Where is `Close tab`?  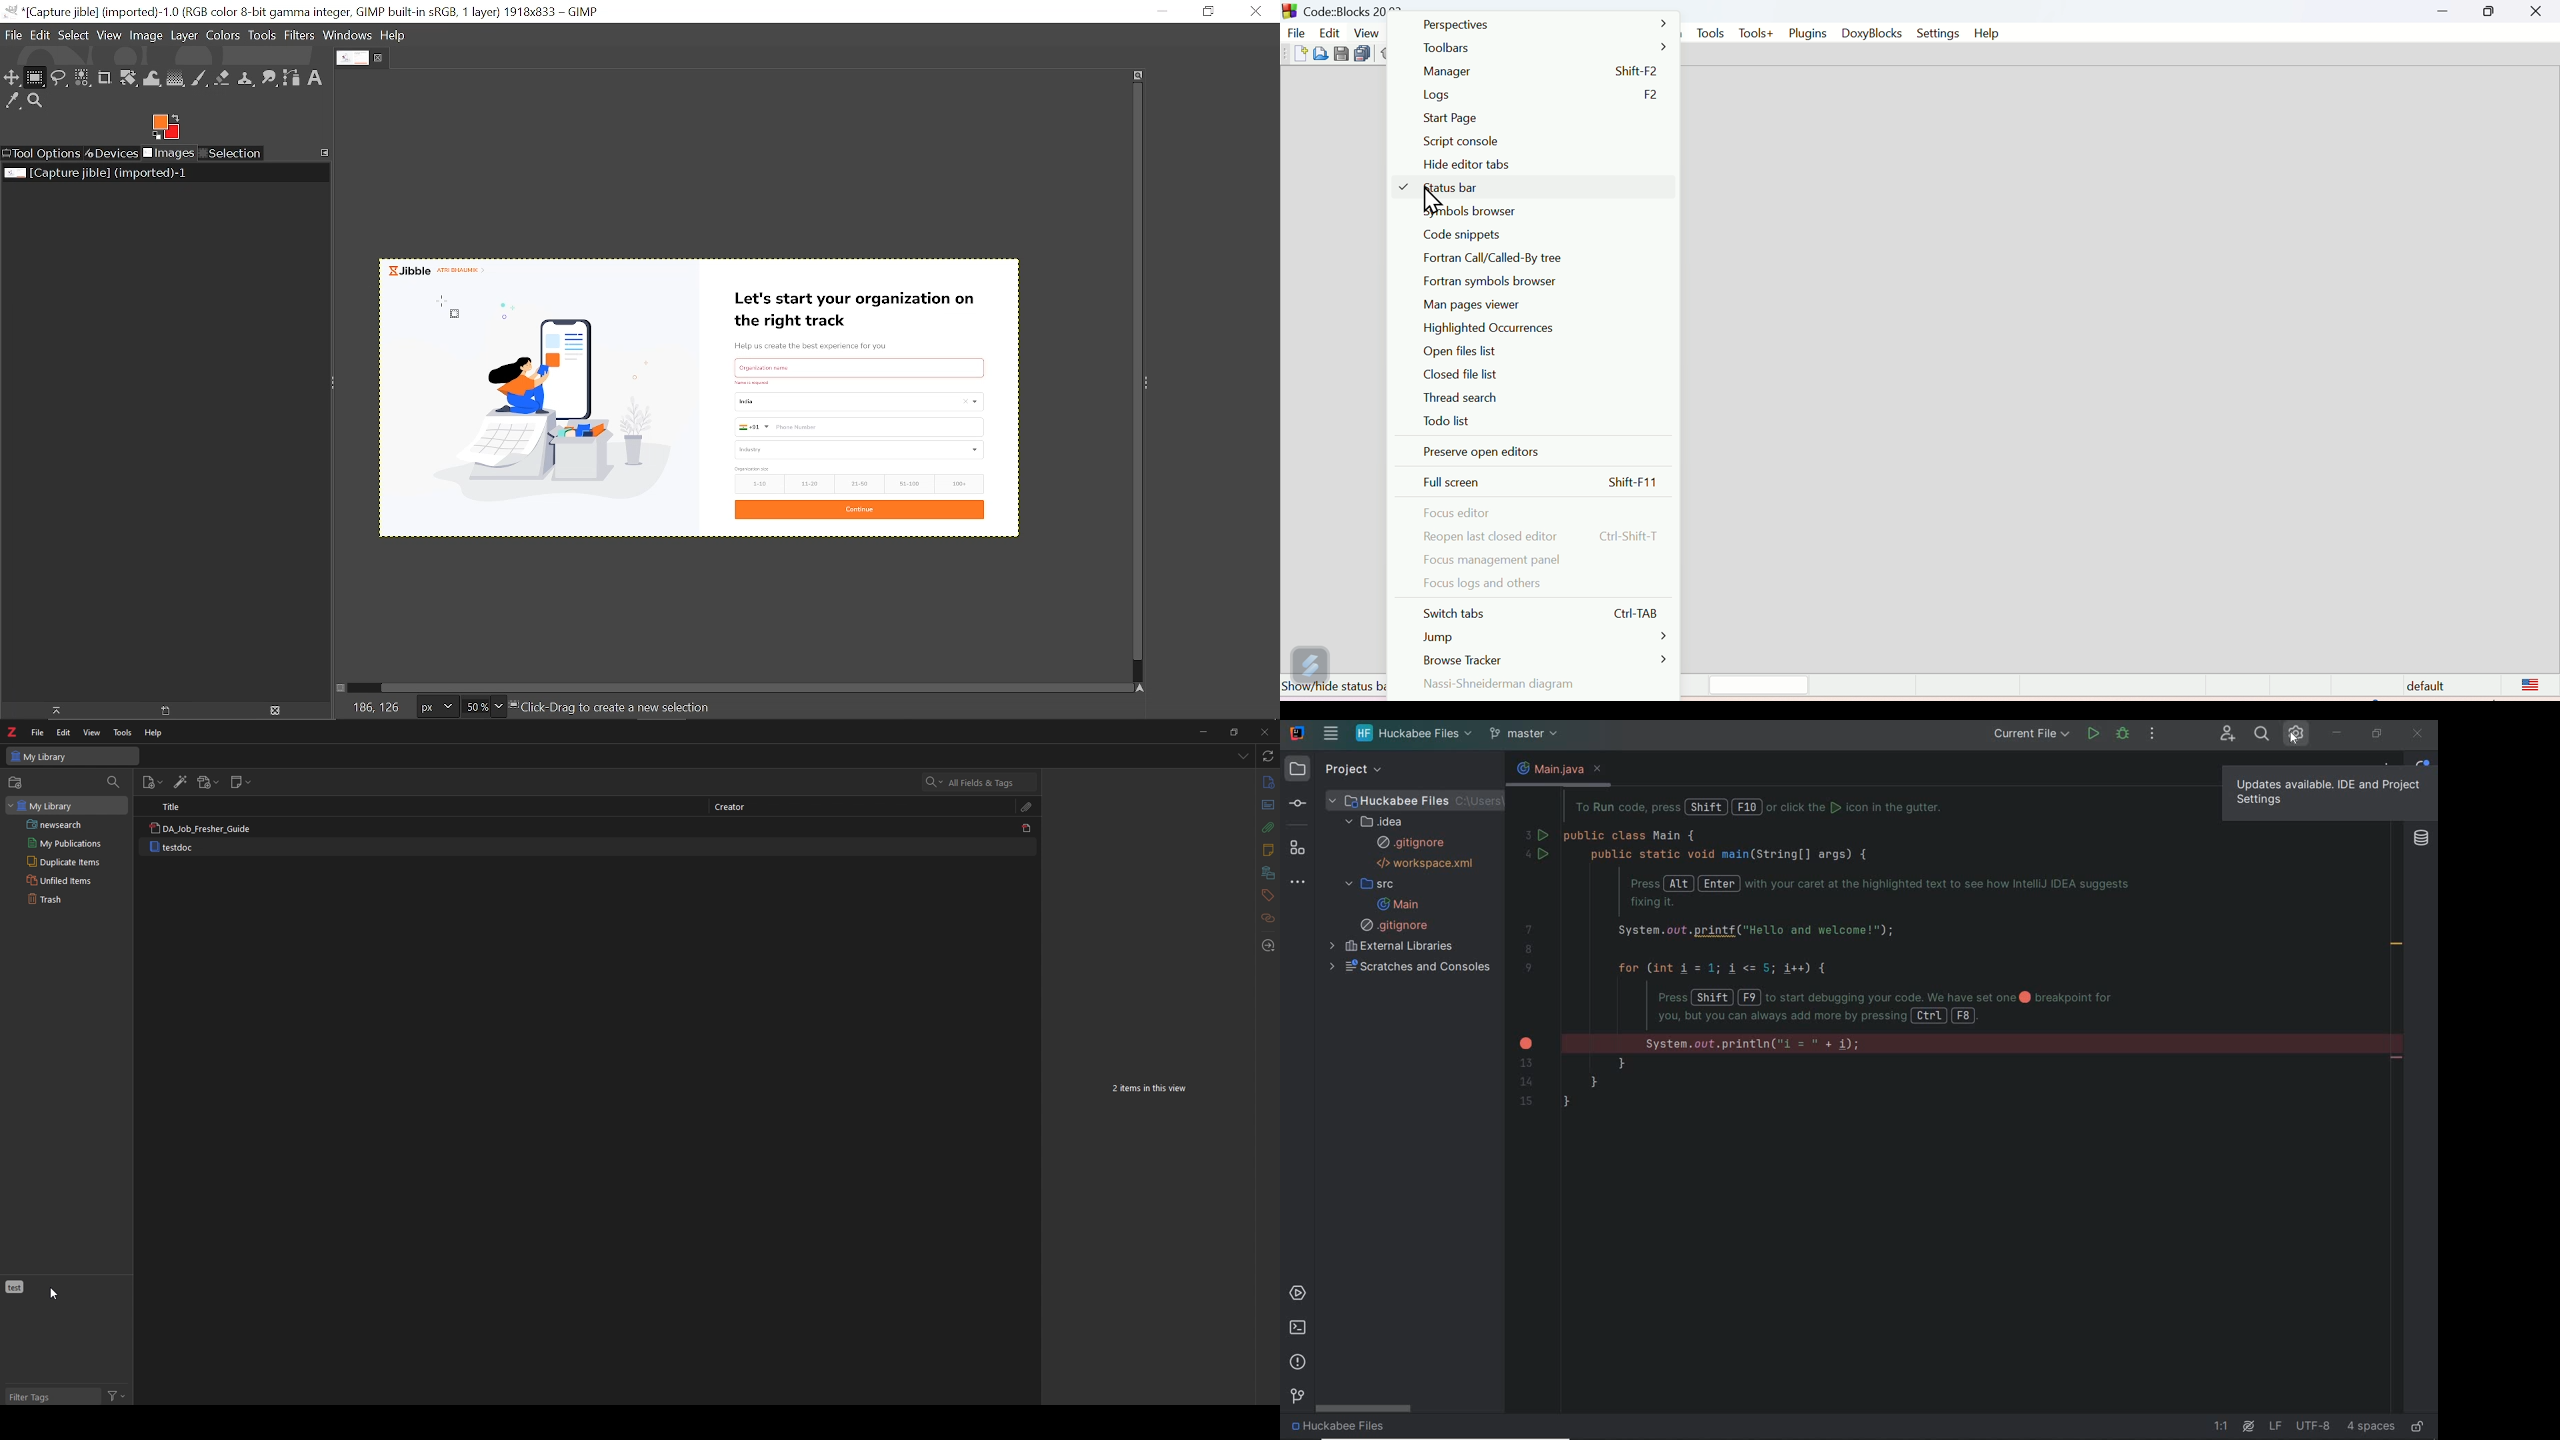
Close tab is located at coordinates (381, 58).